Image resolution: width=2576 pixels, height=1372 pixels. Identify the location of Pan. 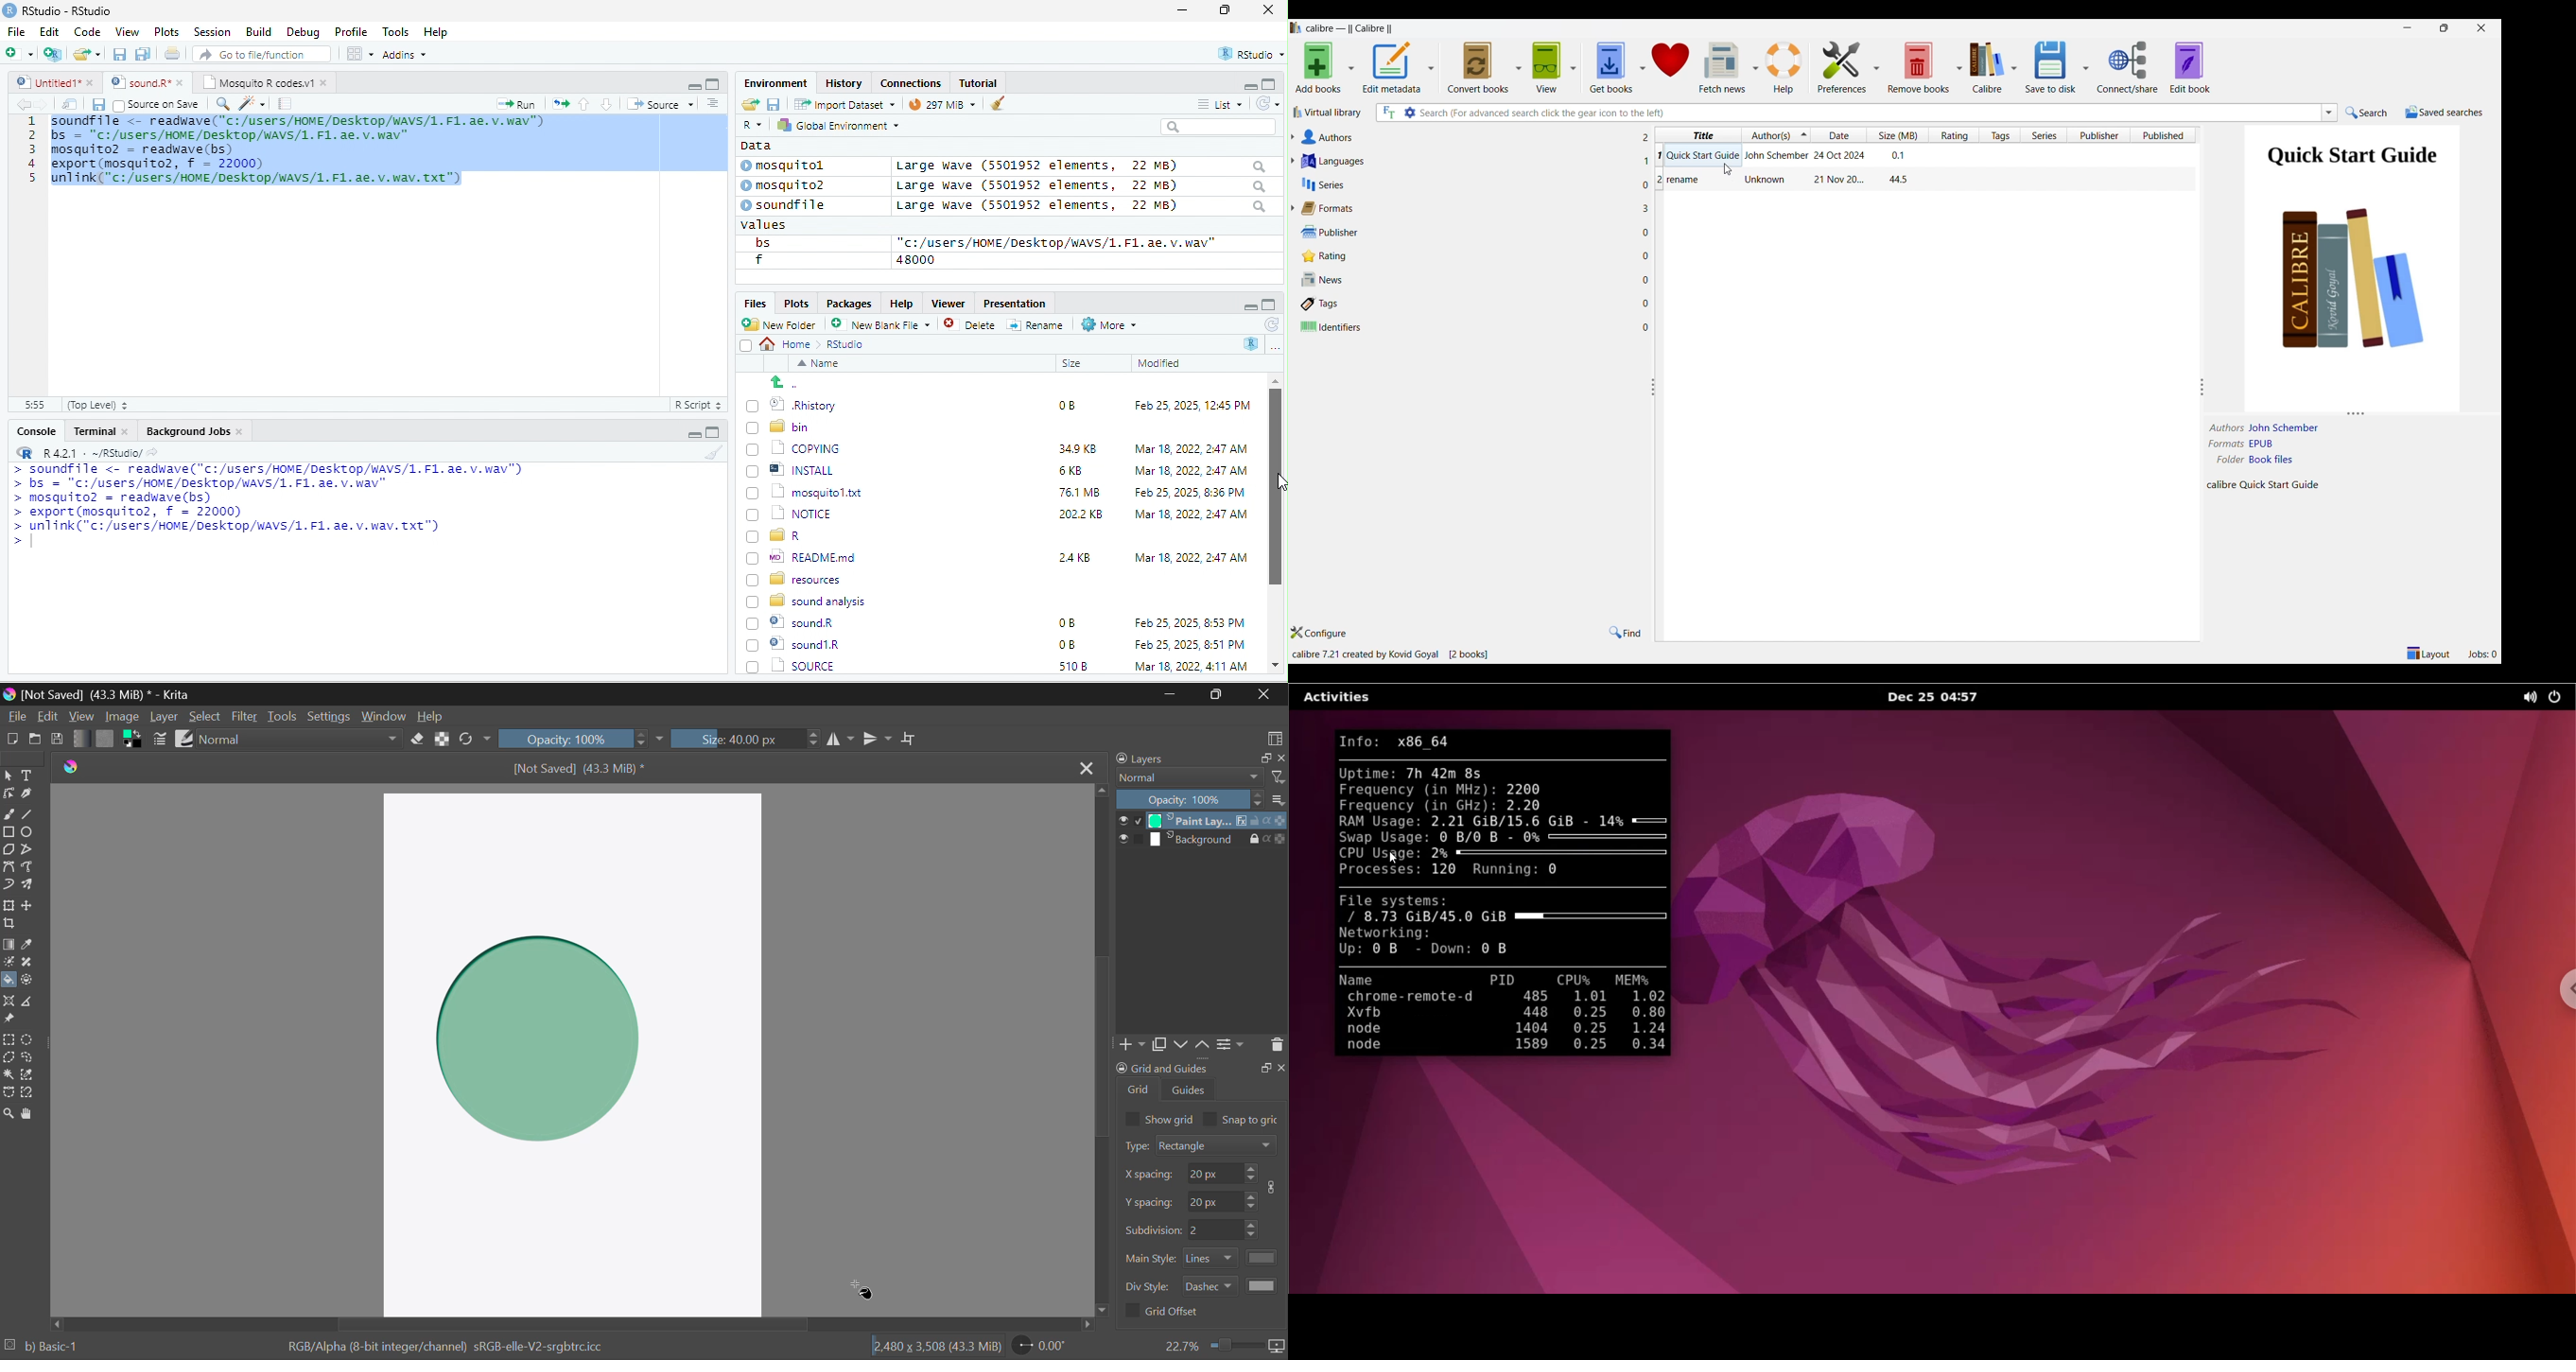
(28, 1114).